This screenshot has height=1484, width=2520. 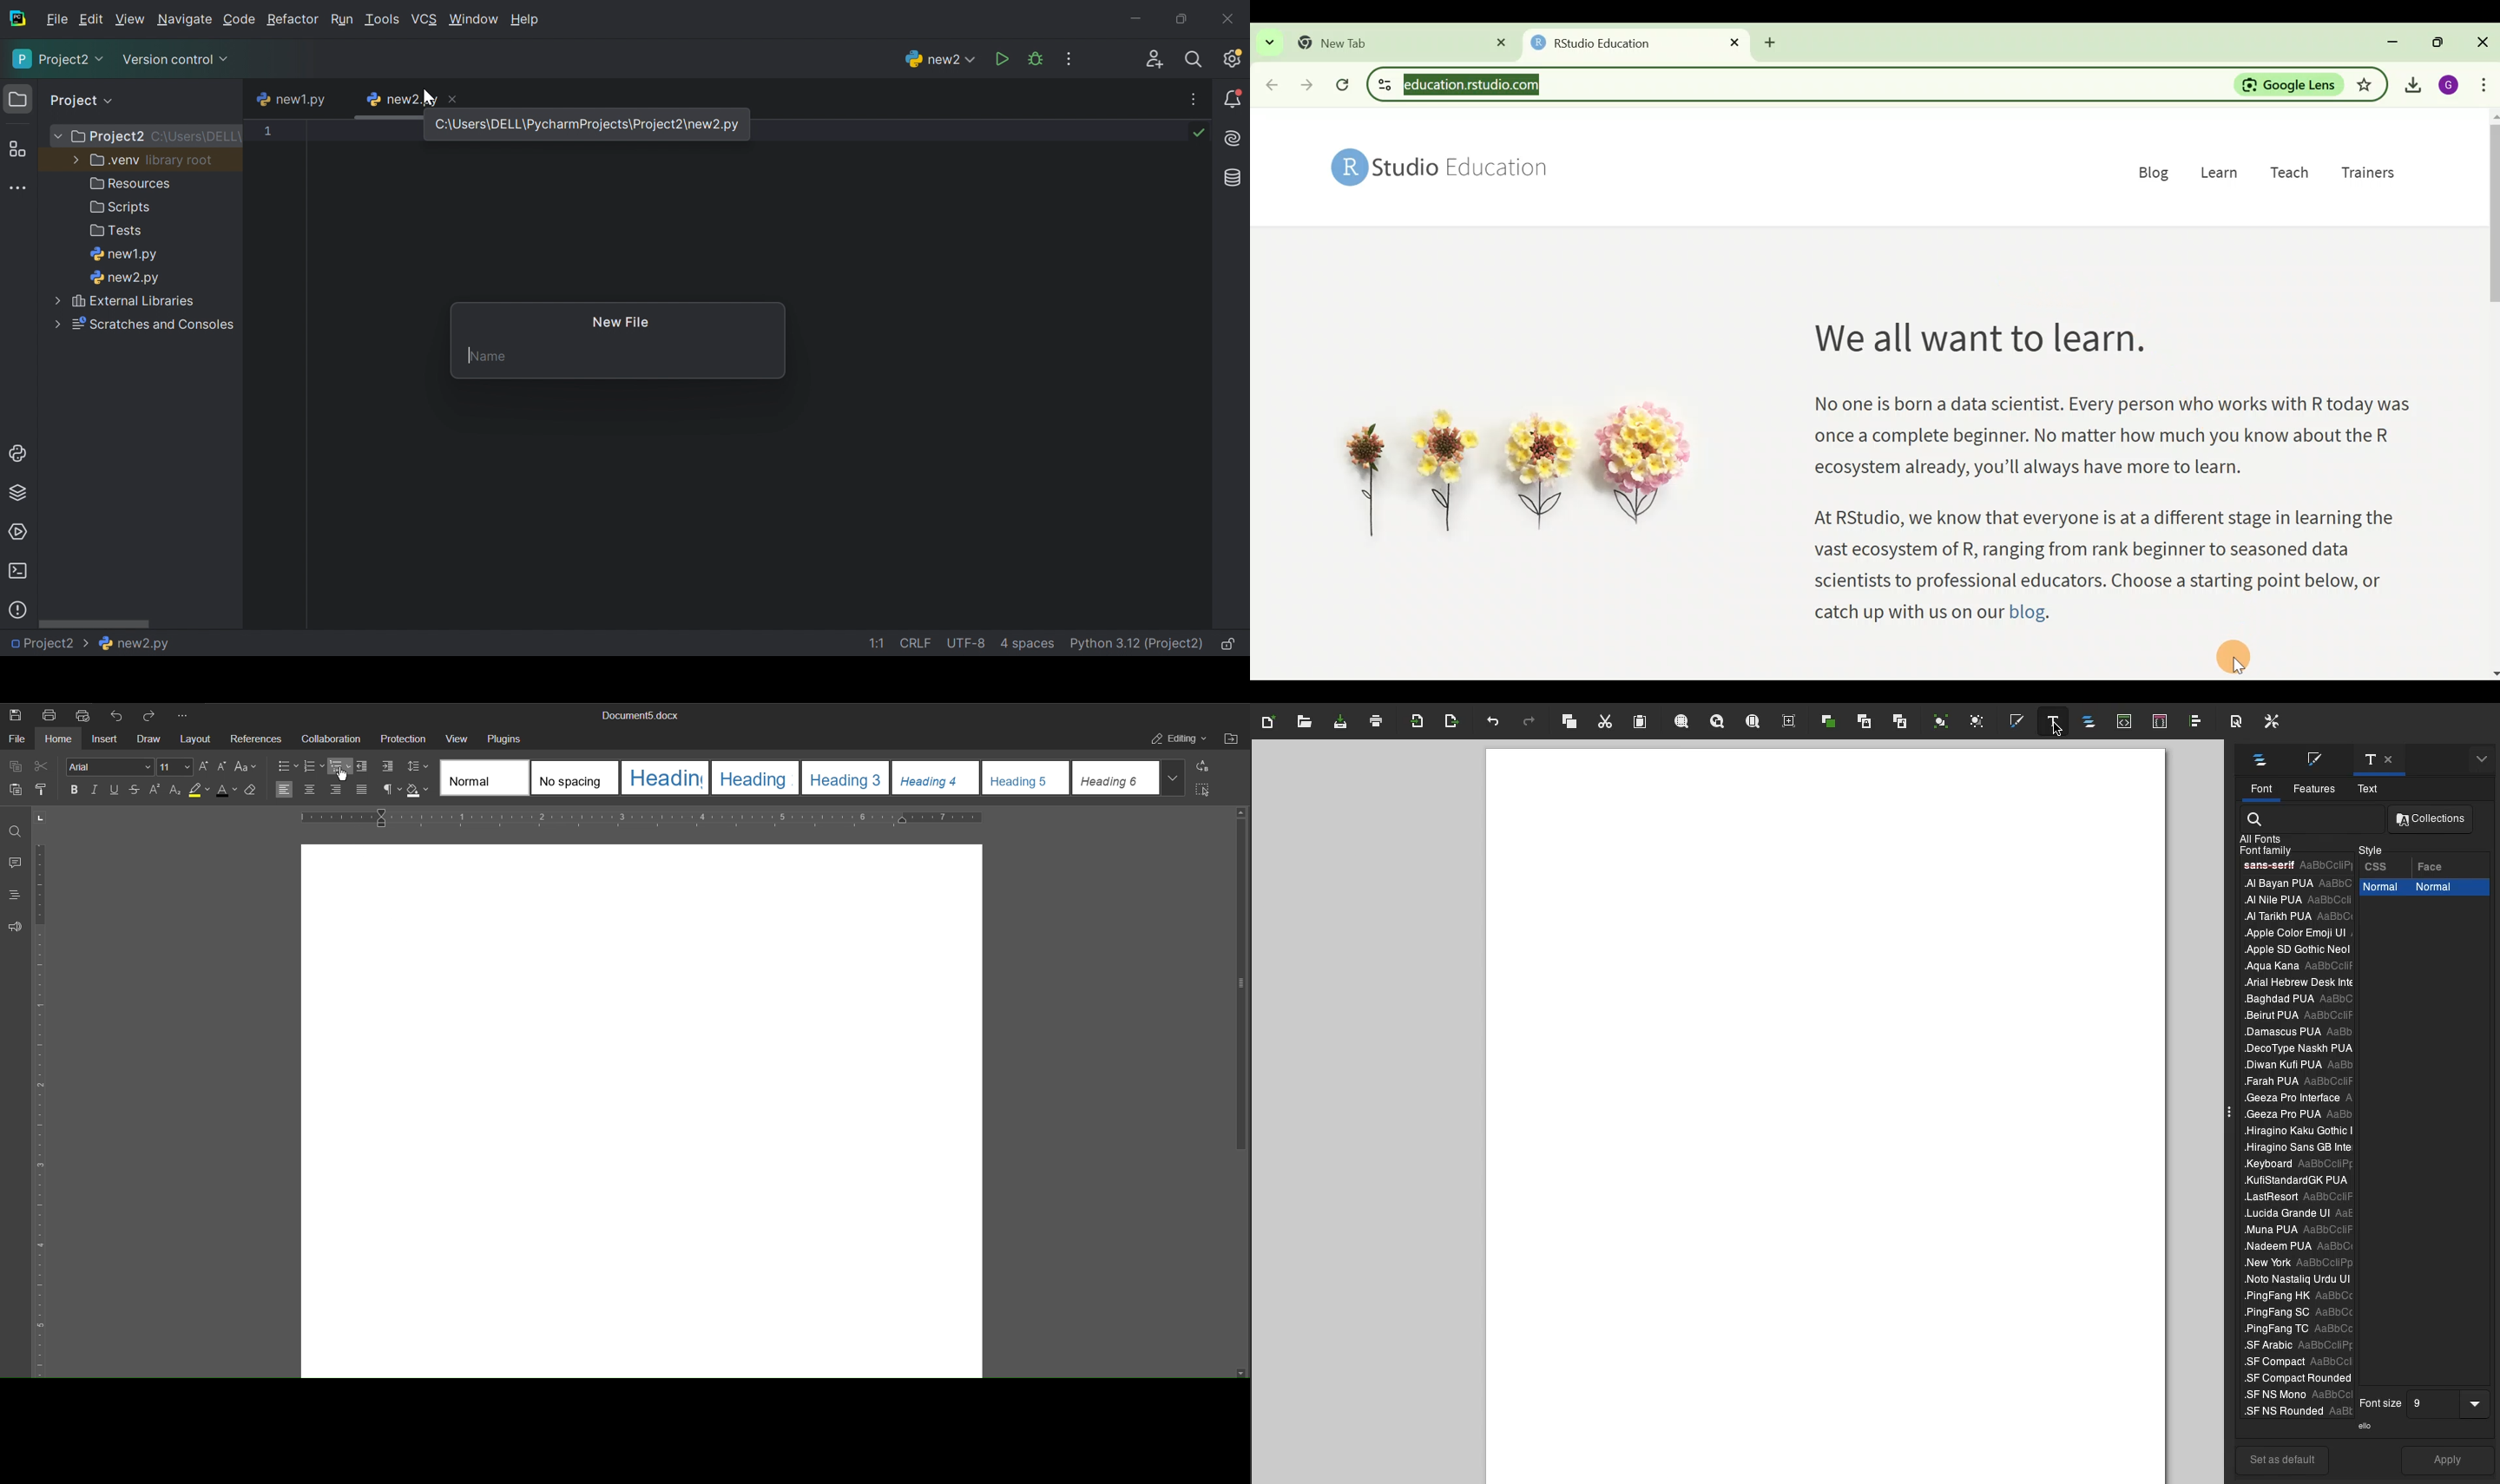 I want to click on Google Lens, so click(x=2288, y=85).